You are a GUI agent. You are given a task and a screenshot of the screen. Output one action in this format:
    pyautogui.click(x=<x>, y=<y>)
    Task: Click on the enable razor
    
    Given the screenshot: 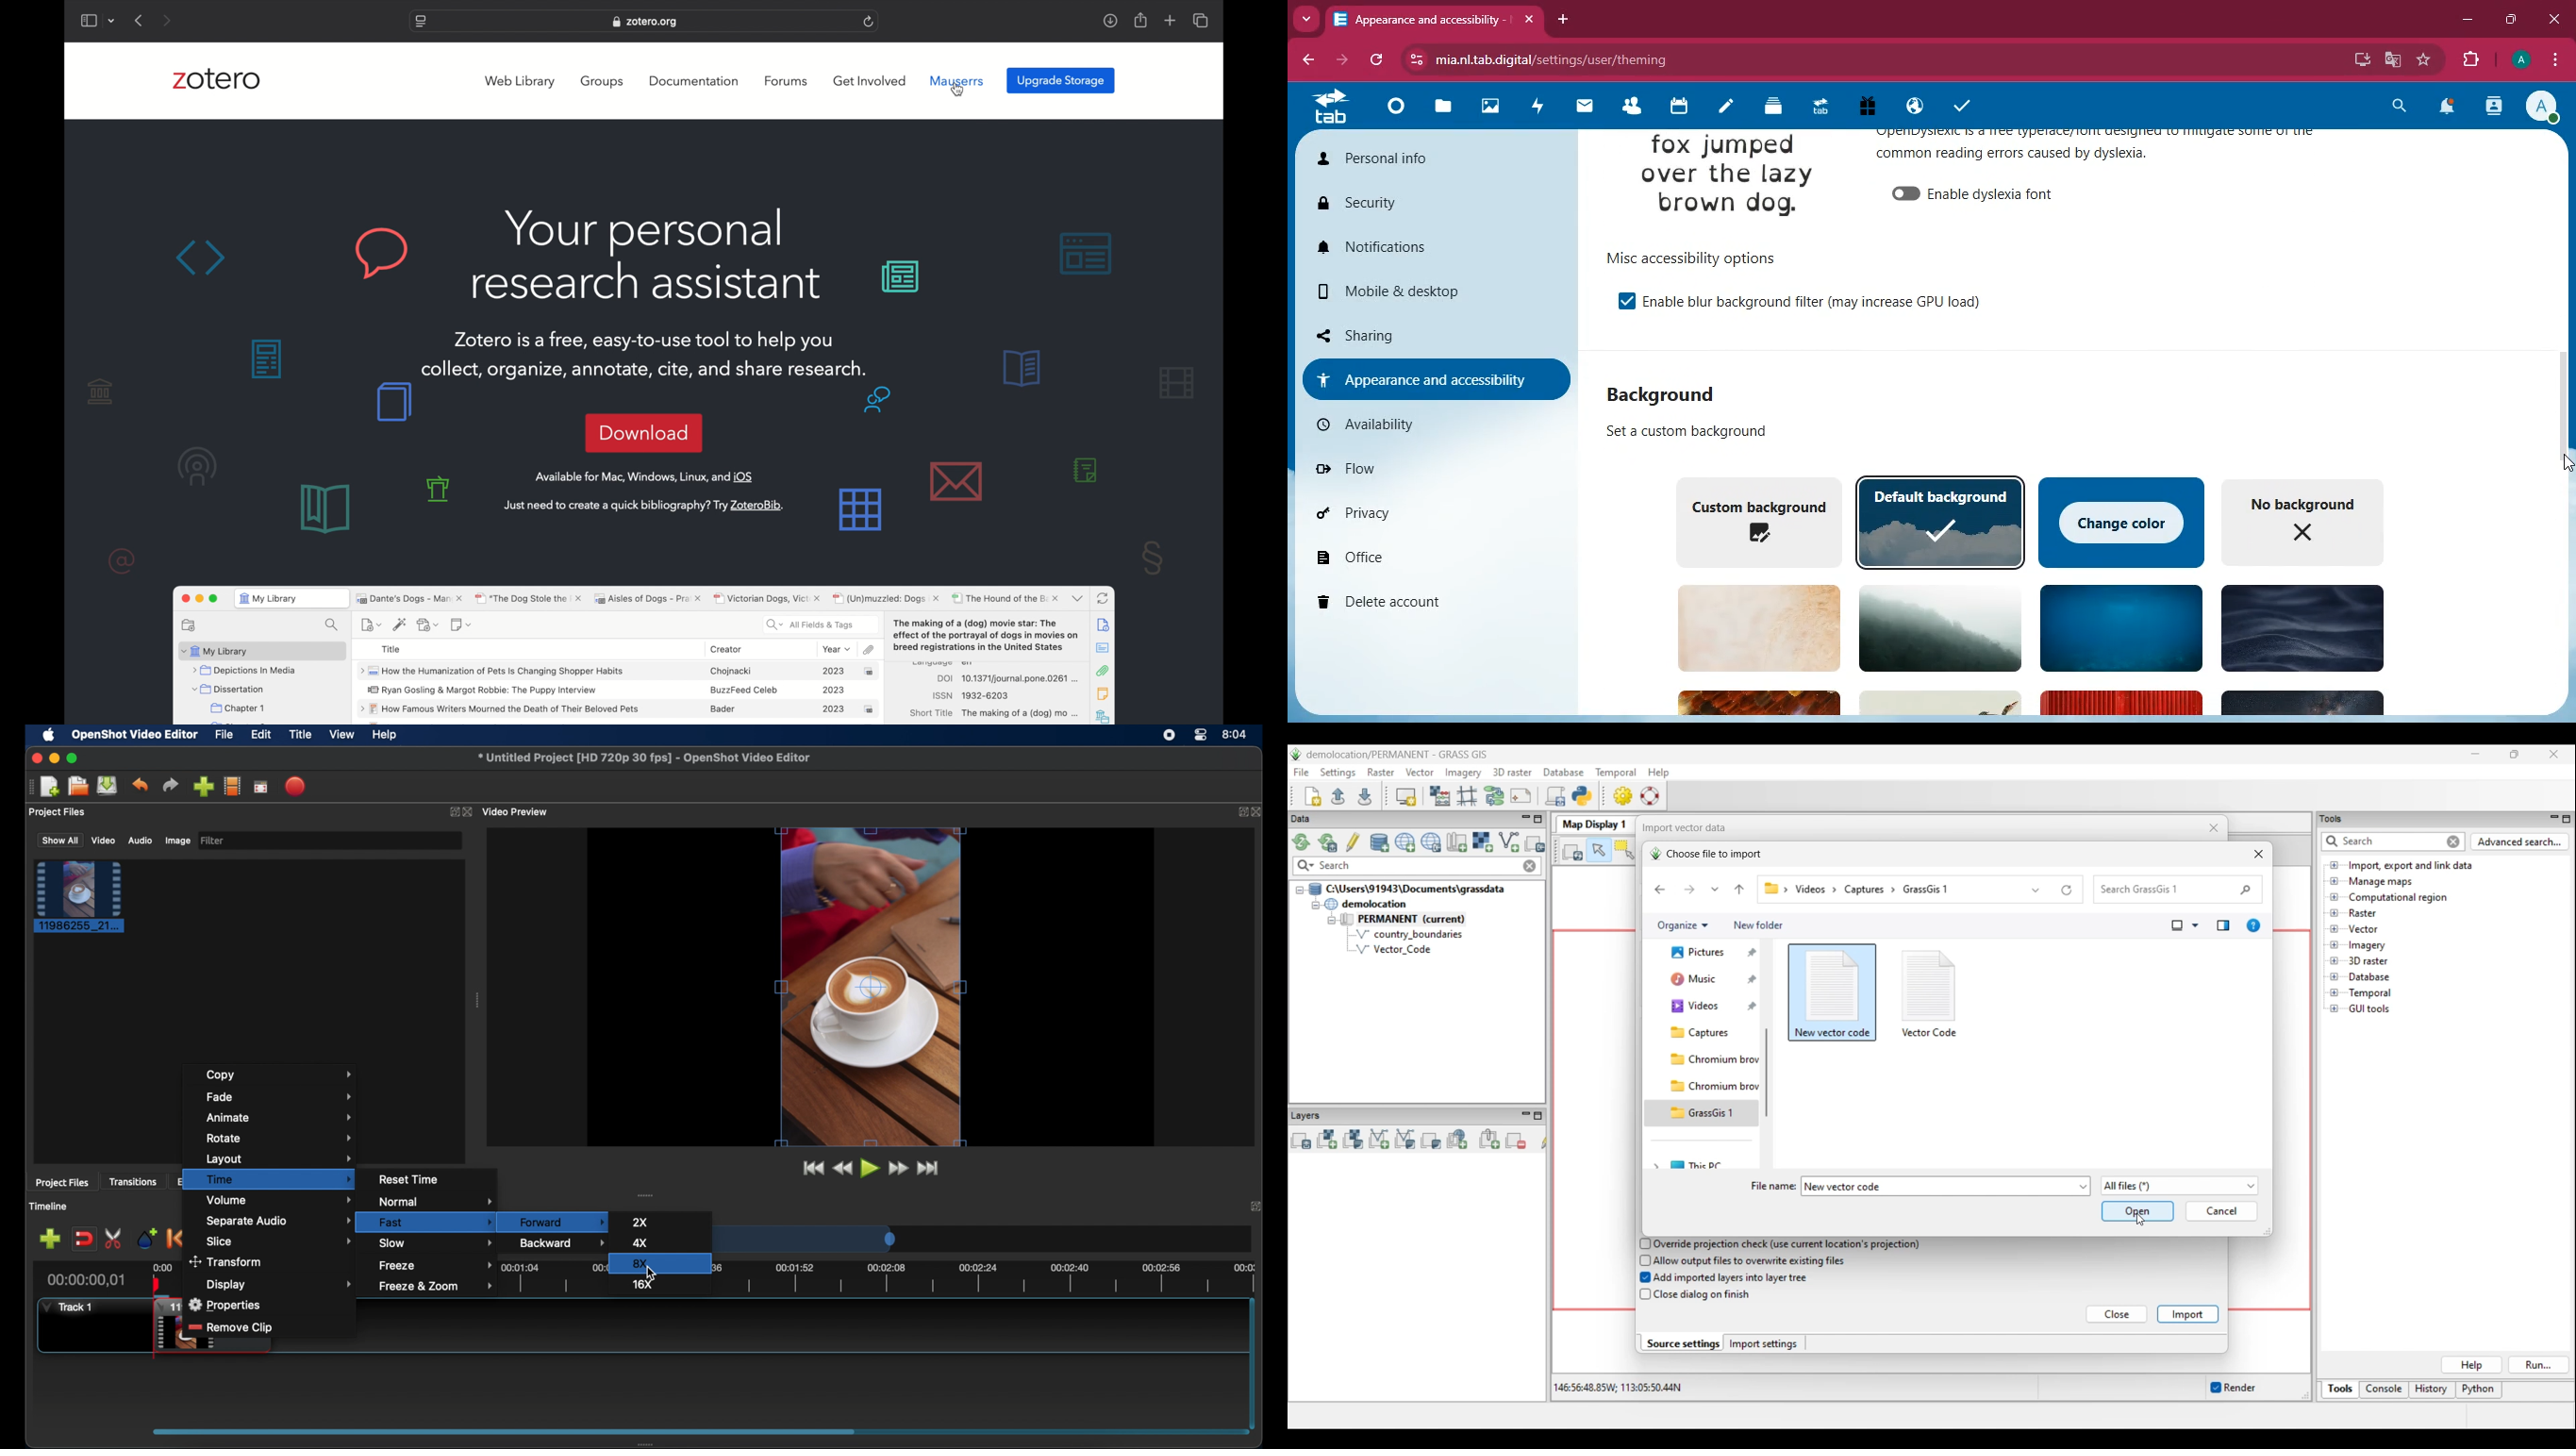 What is the action you would take?
    pyautogui.click(x=115, y=1238)
    